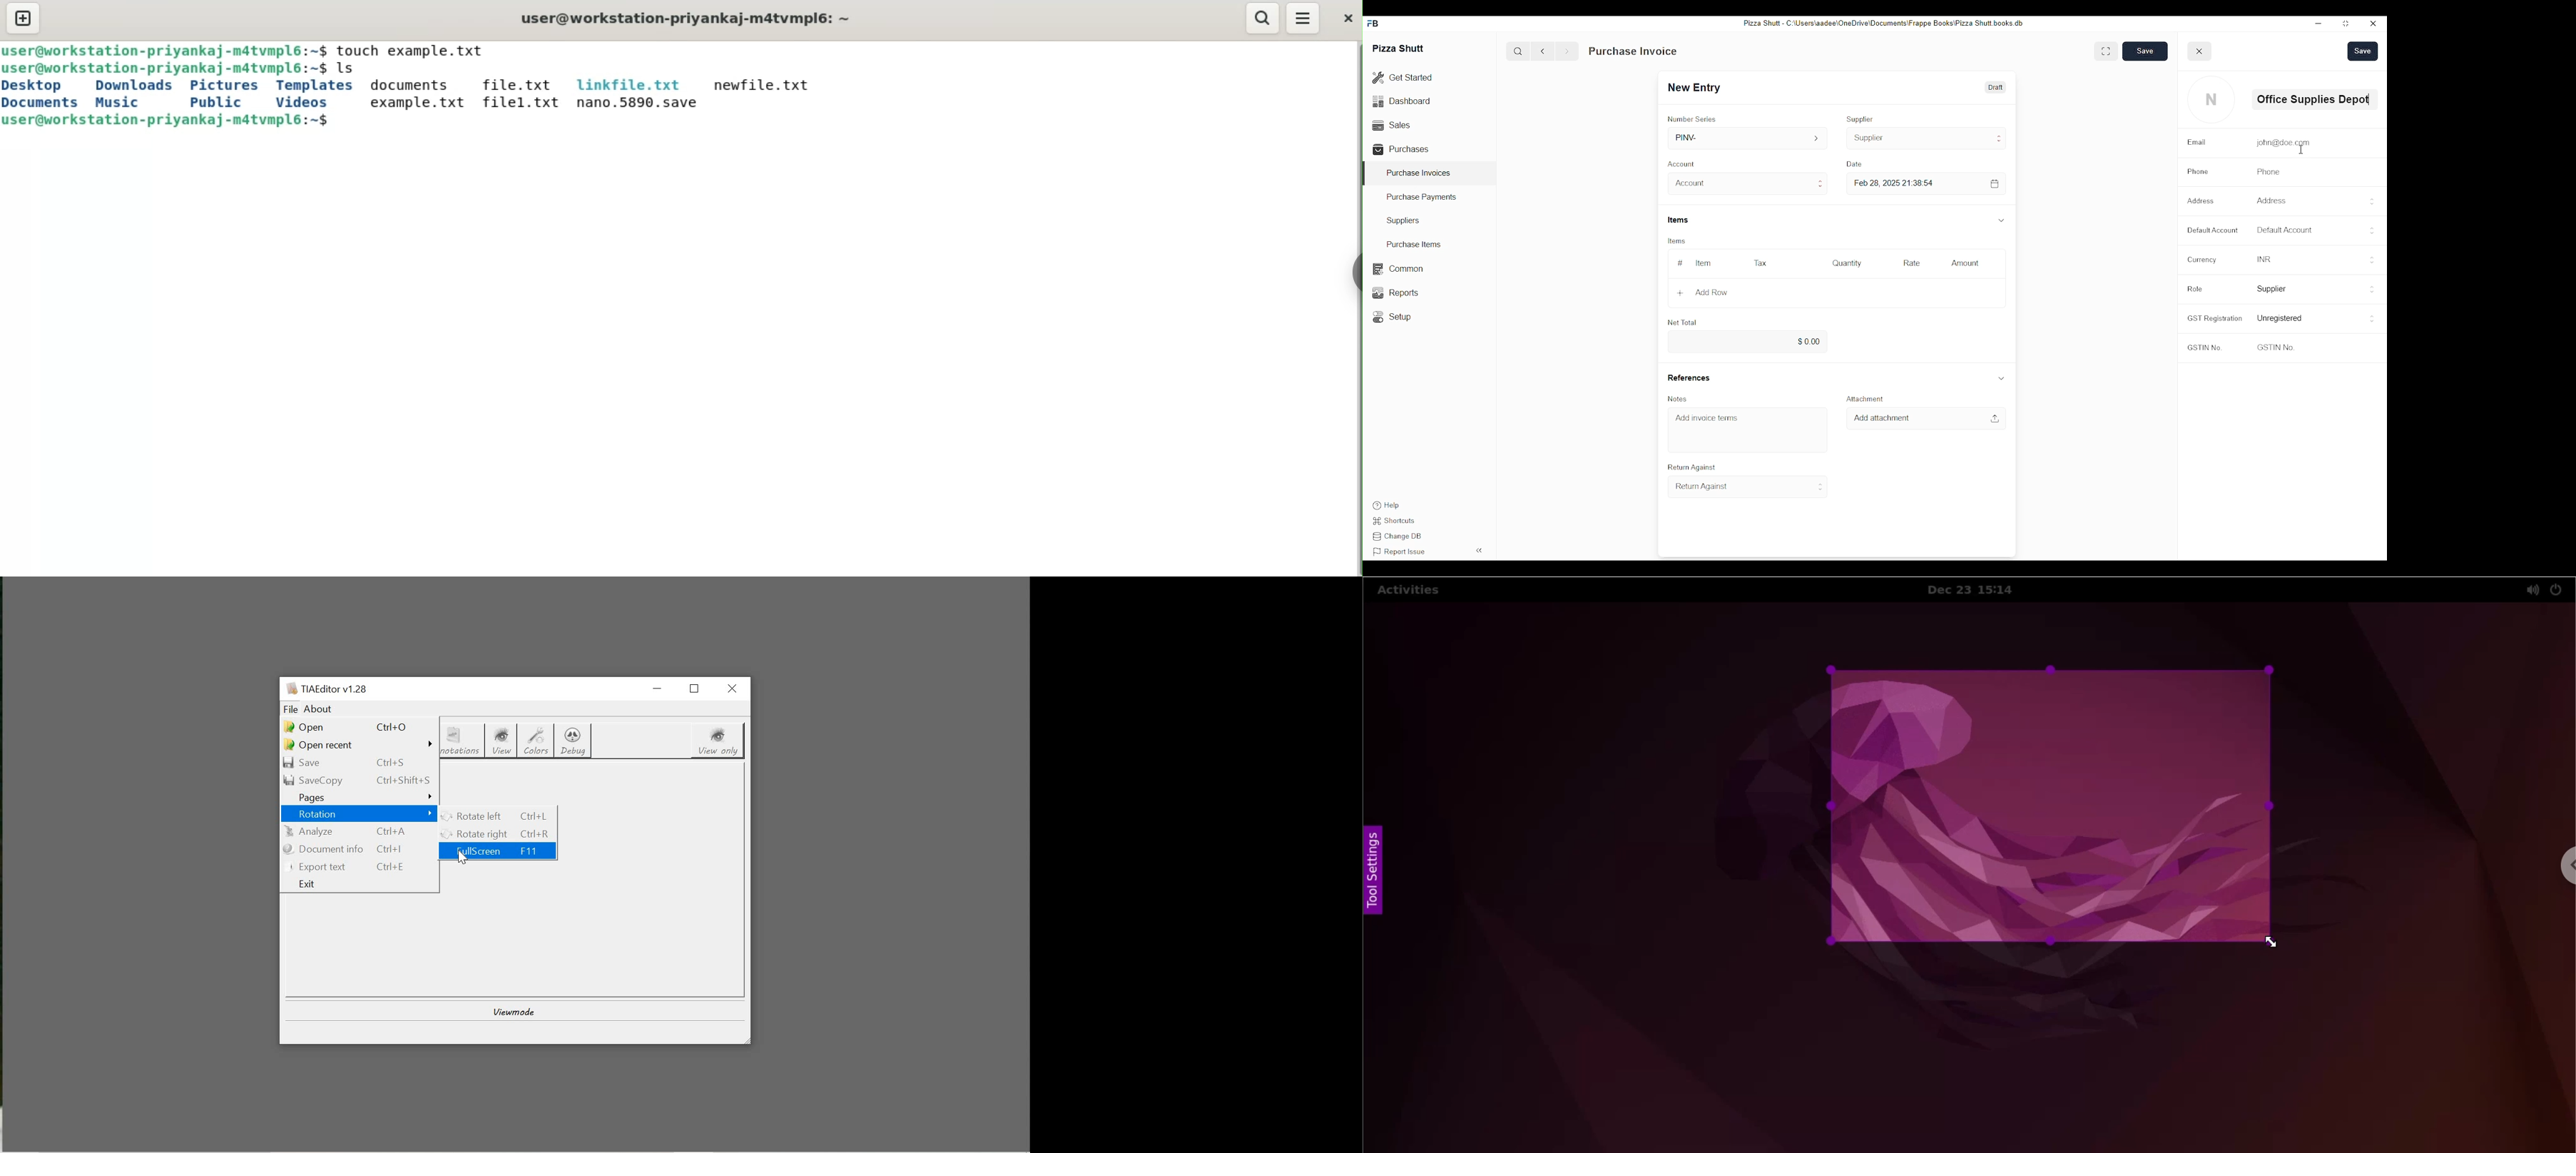 The image size is (2576, 1176). I want to click on Notes, so click(1679, 399).